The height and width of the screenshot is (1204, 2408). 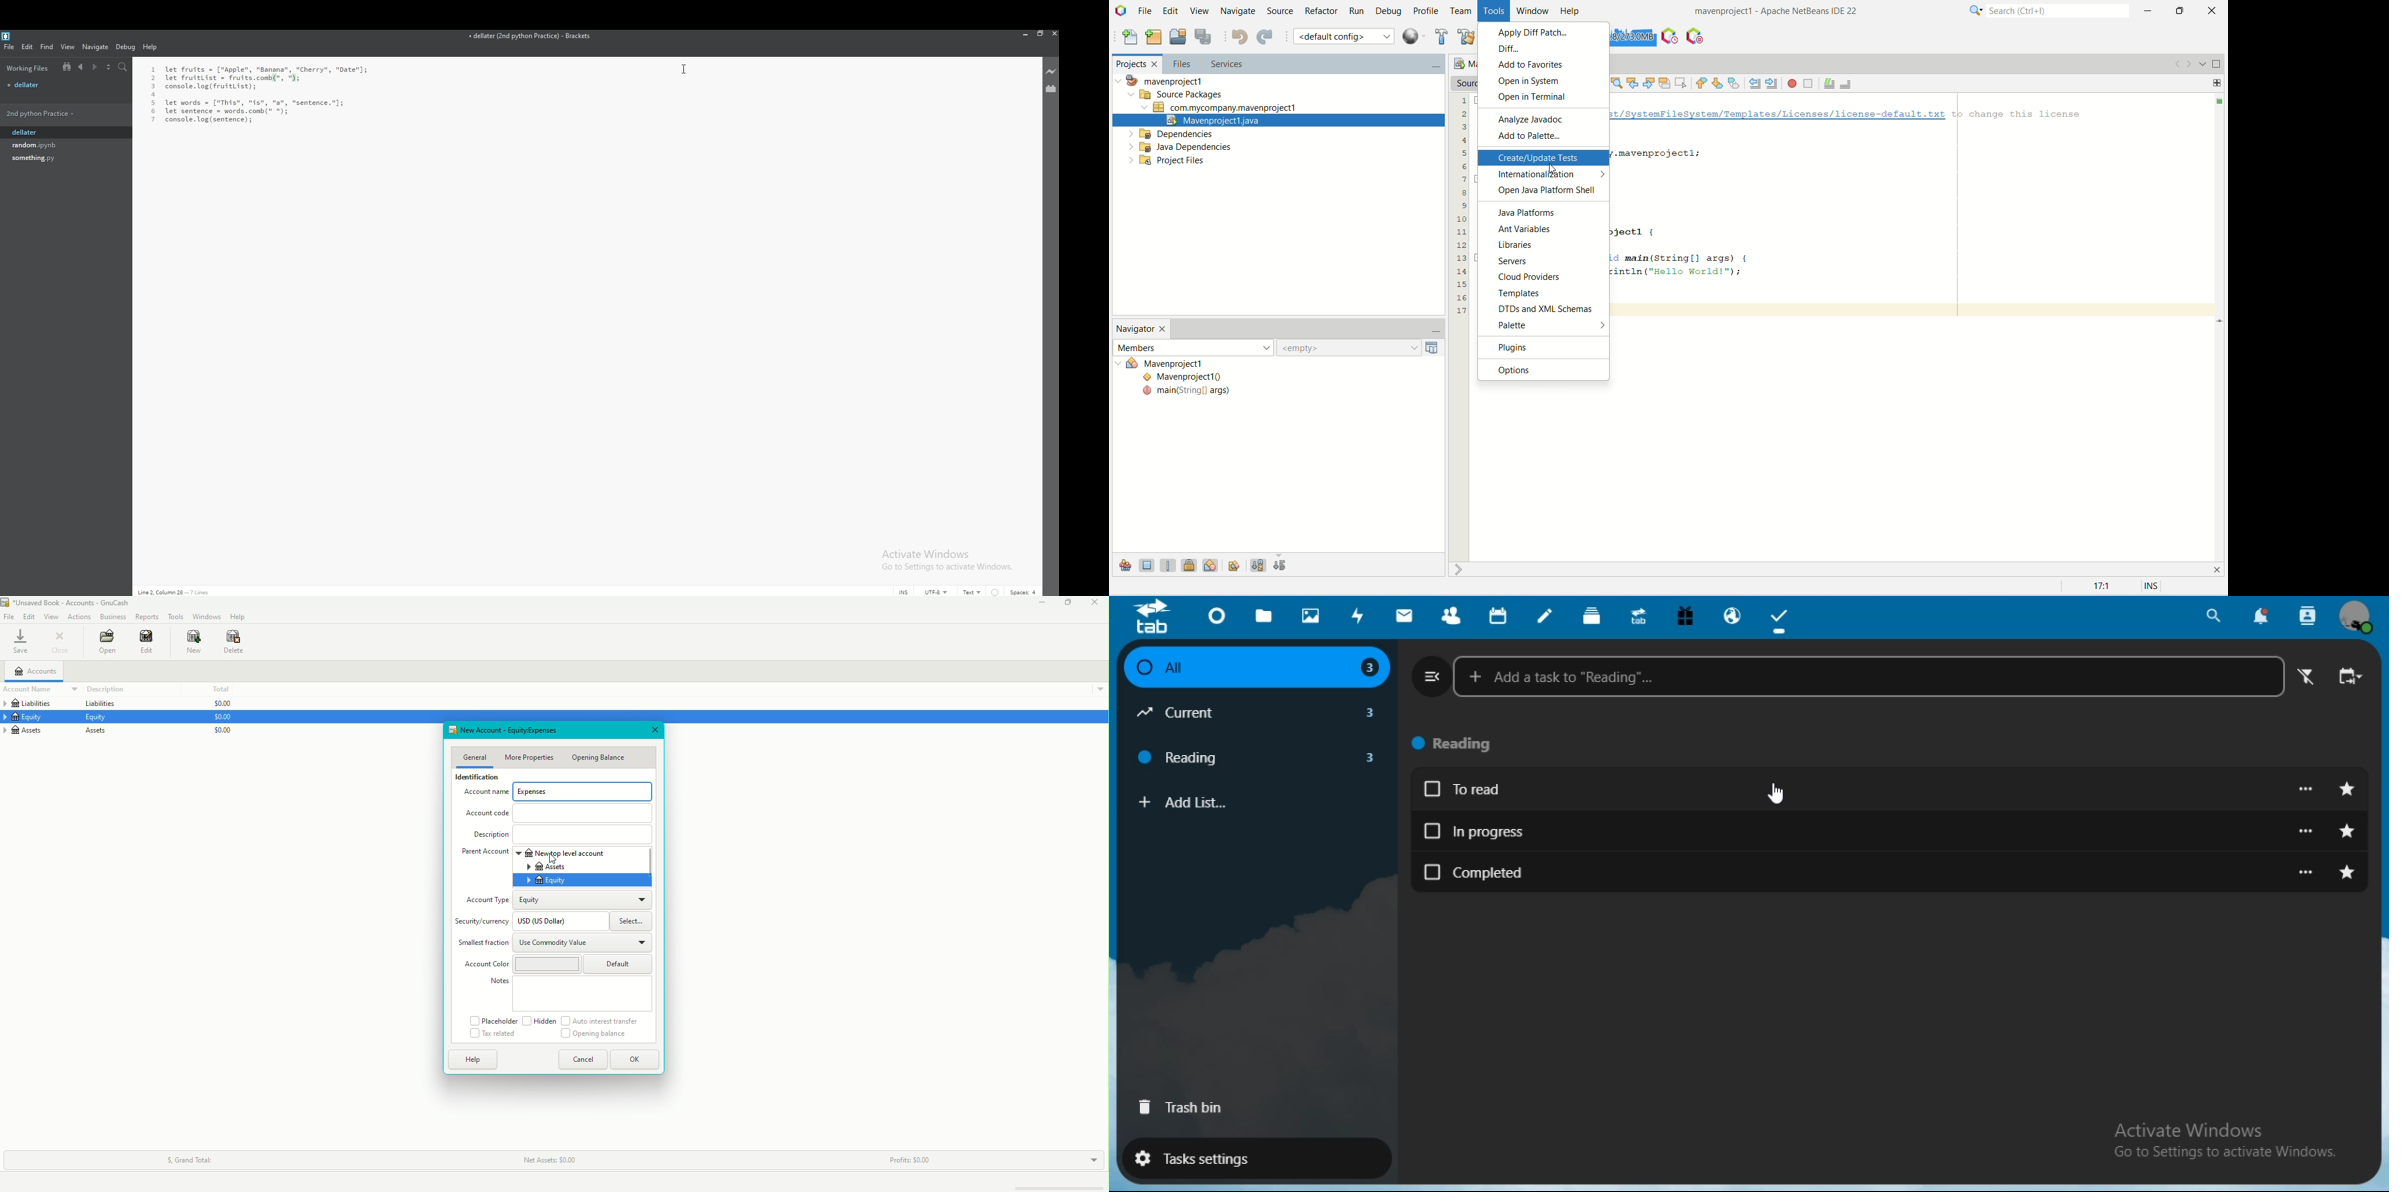 What do you see at coordinates (34, 689) in the screenshot?
I see `Account Name` at bounding box center [34, 689].